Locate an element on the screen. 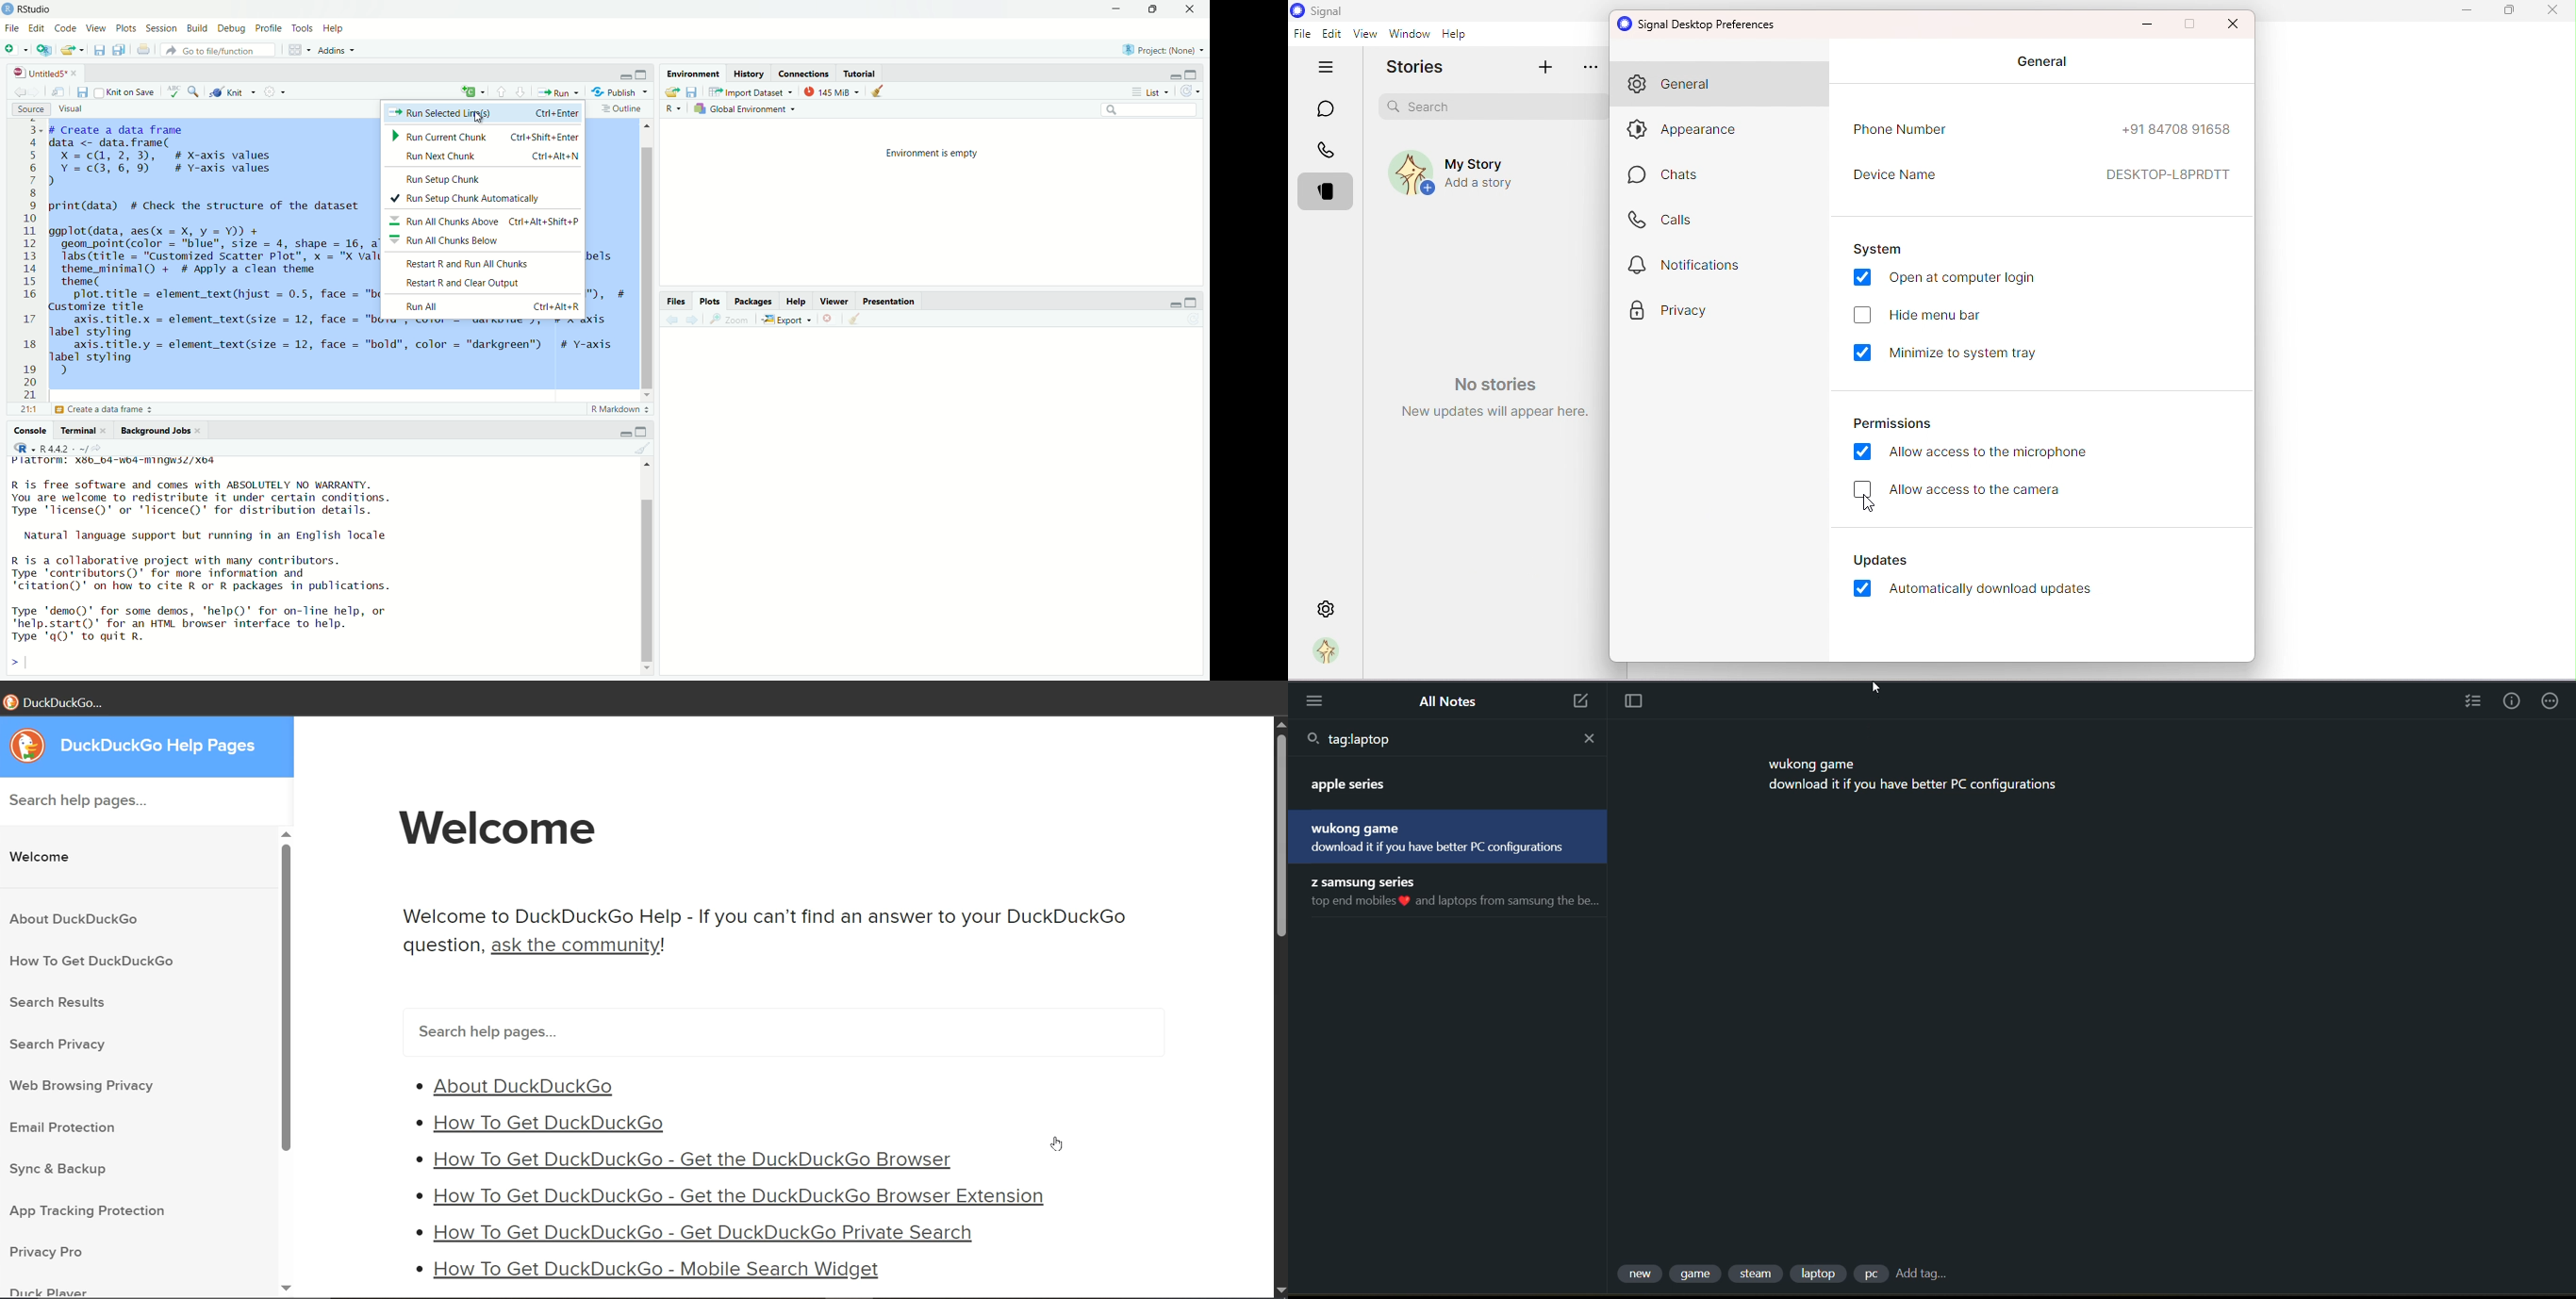  Terminal is located at coordinates (83, 430).